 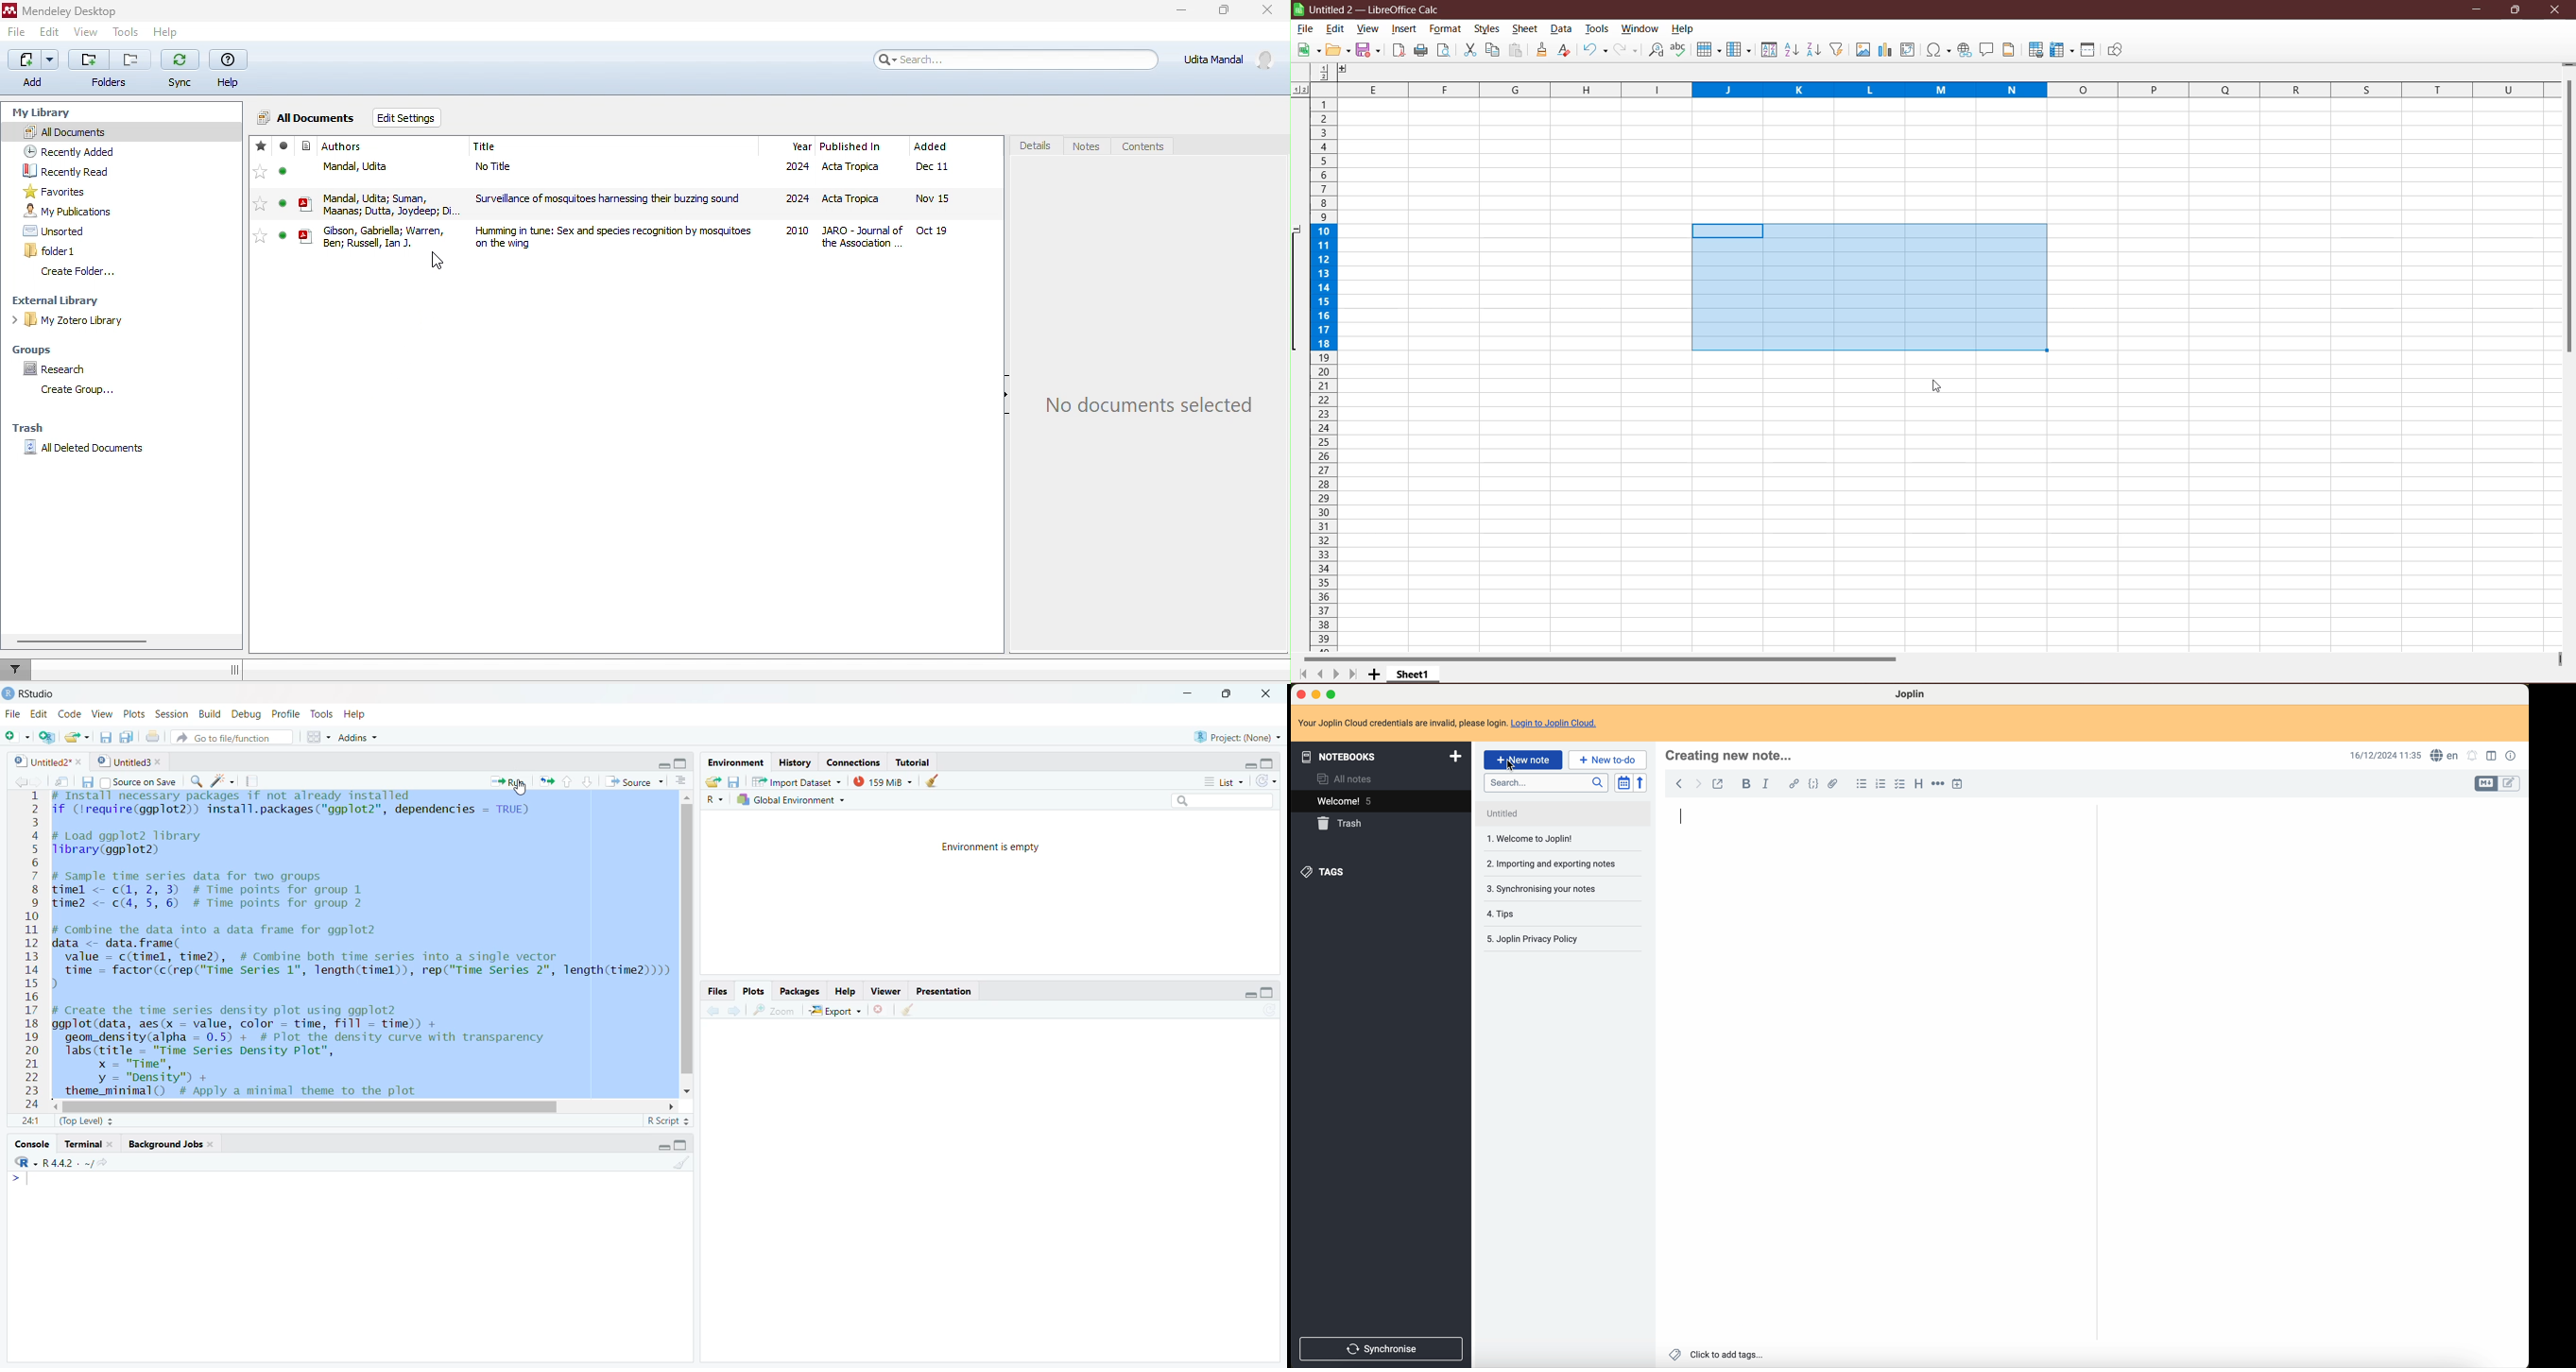 What do you see at coordinates (40, 714) in the screenshot?
I see `Edit` at bounding box center [40, 714].